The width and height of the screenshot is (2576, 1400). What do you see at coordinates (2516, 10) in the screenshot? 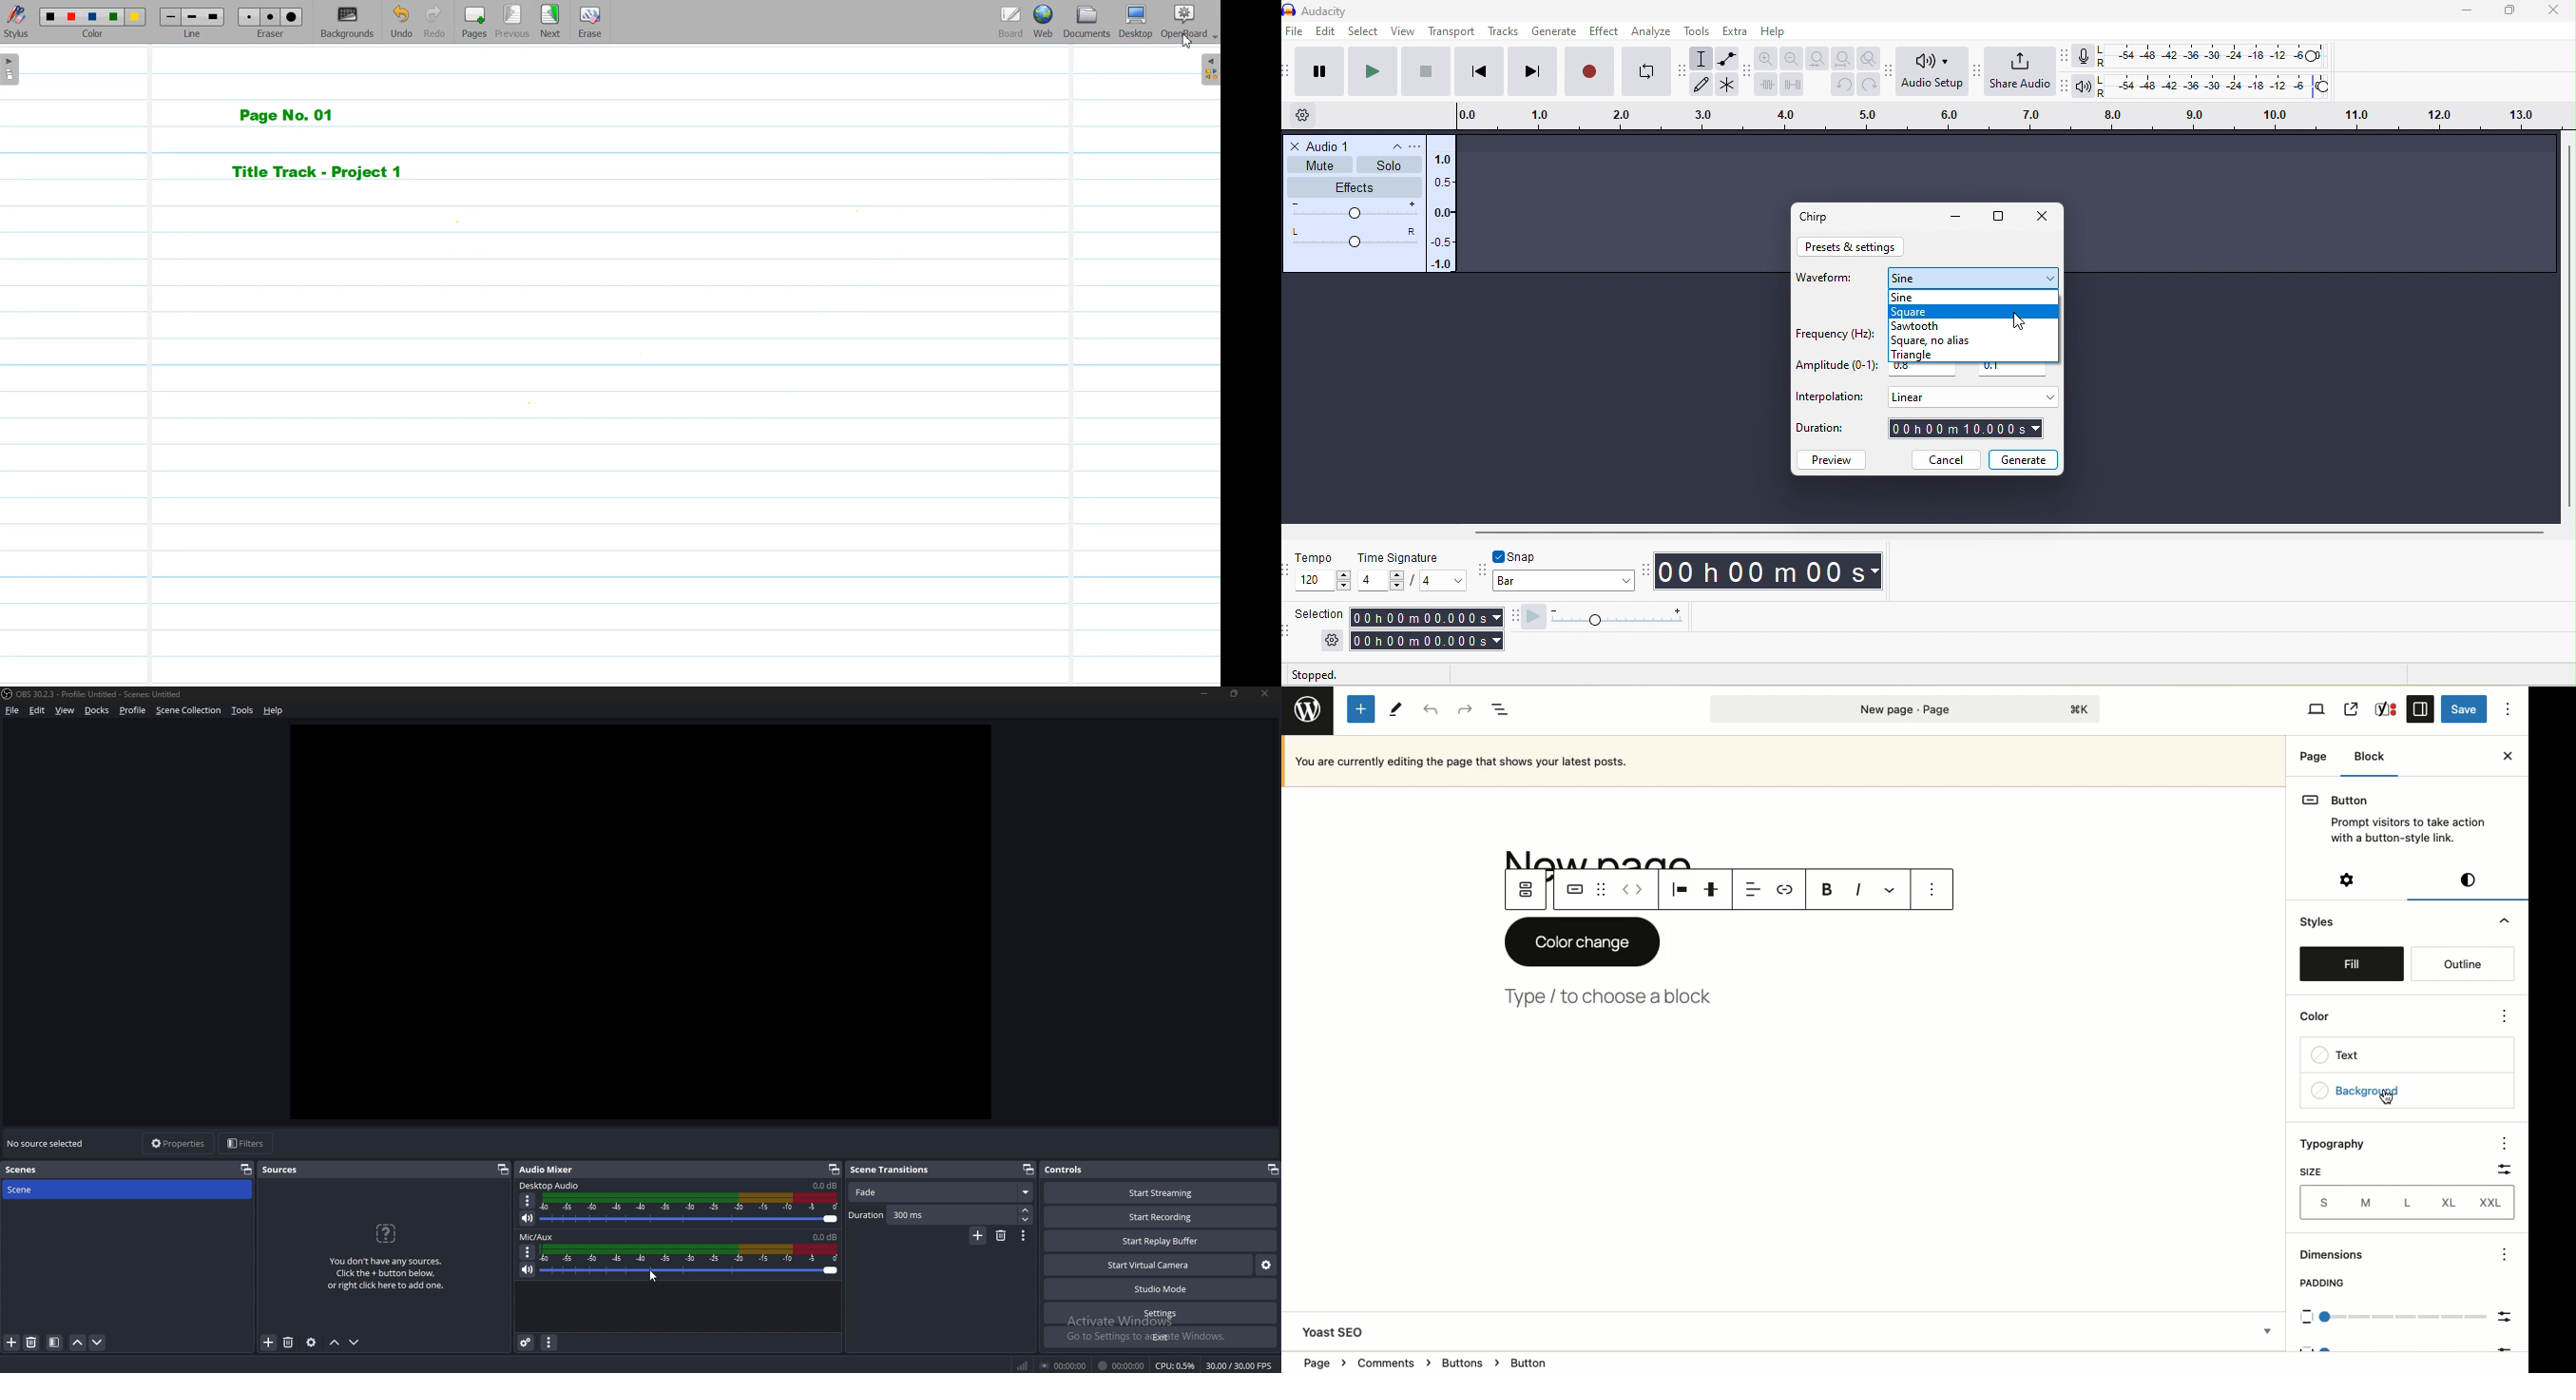
I see `maximize` at bounding box center [2516, 10].